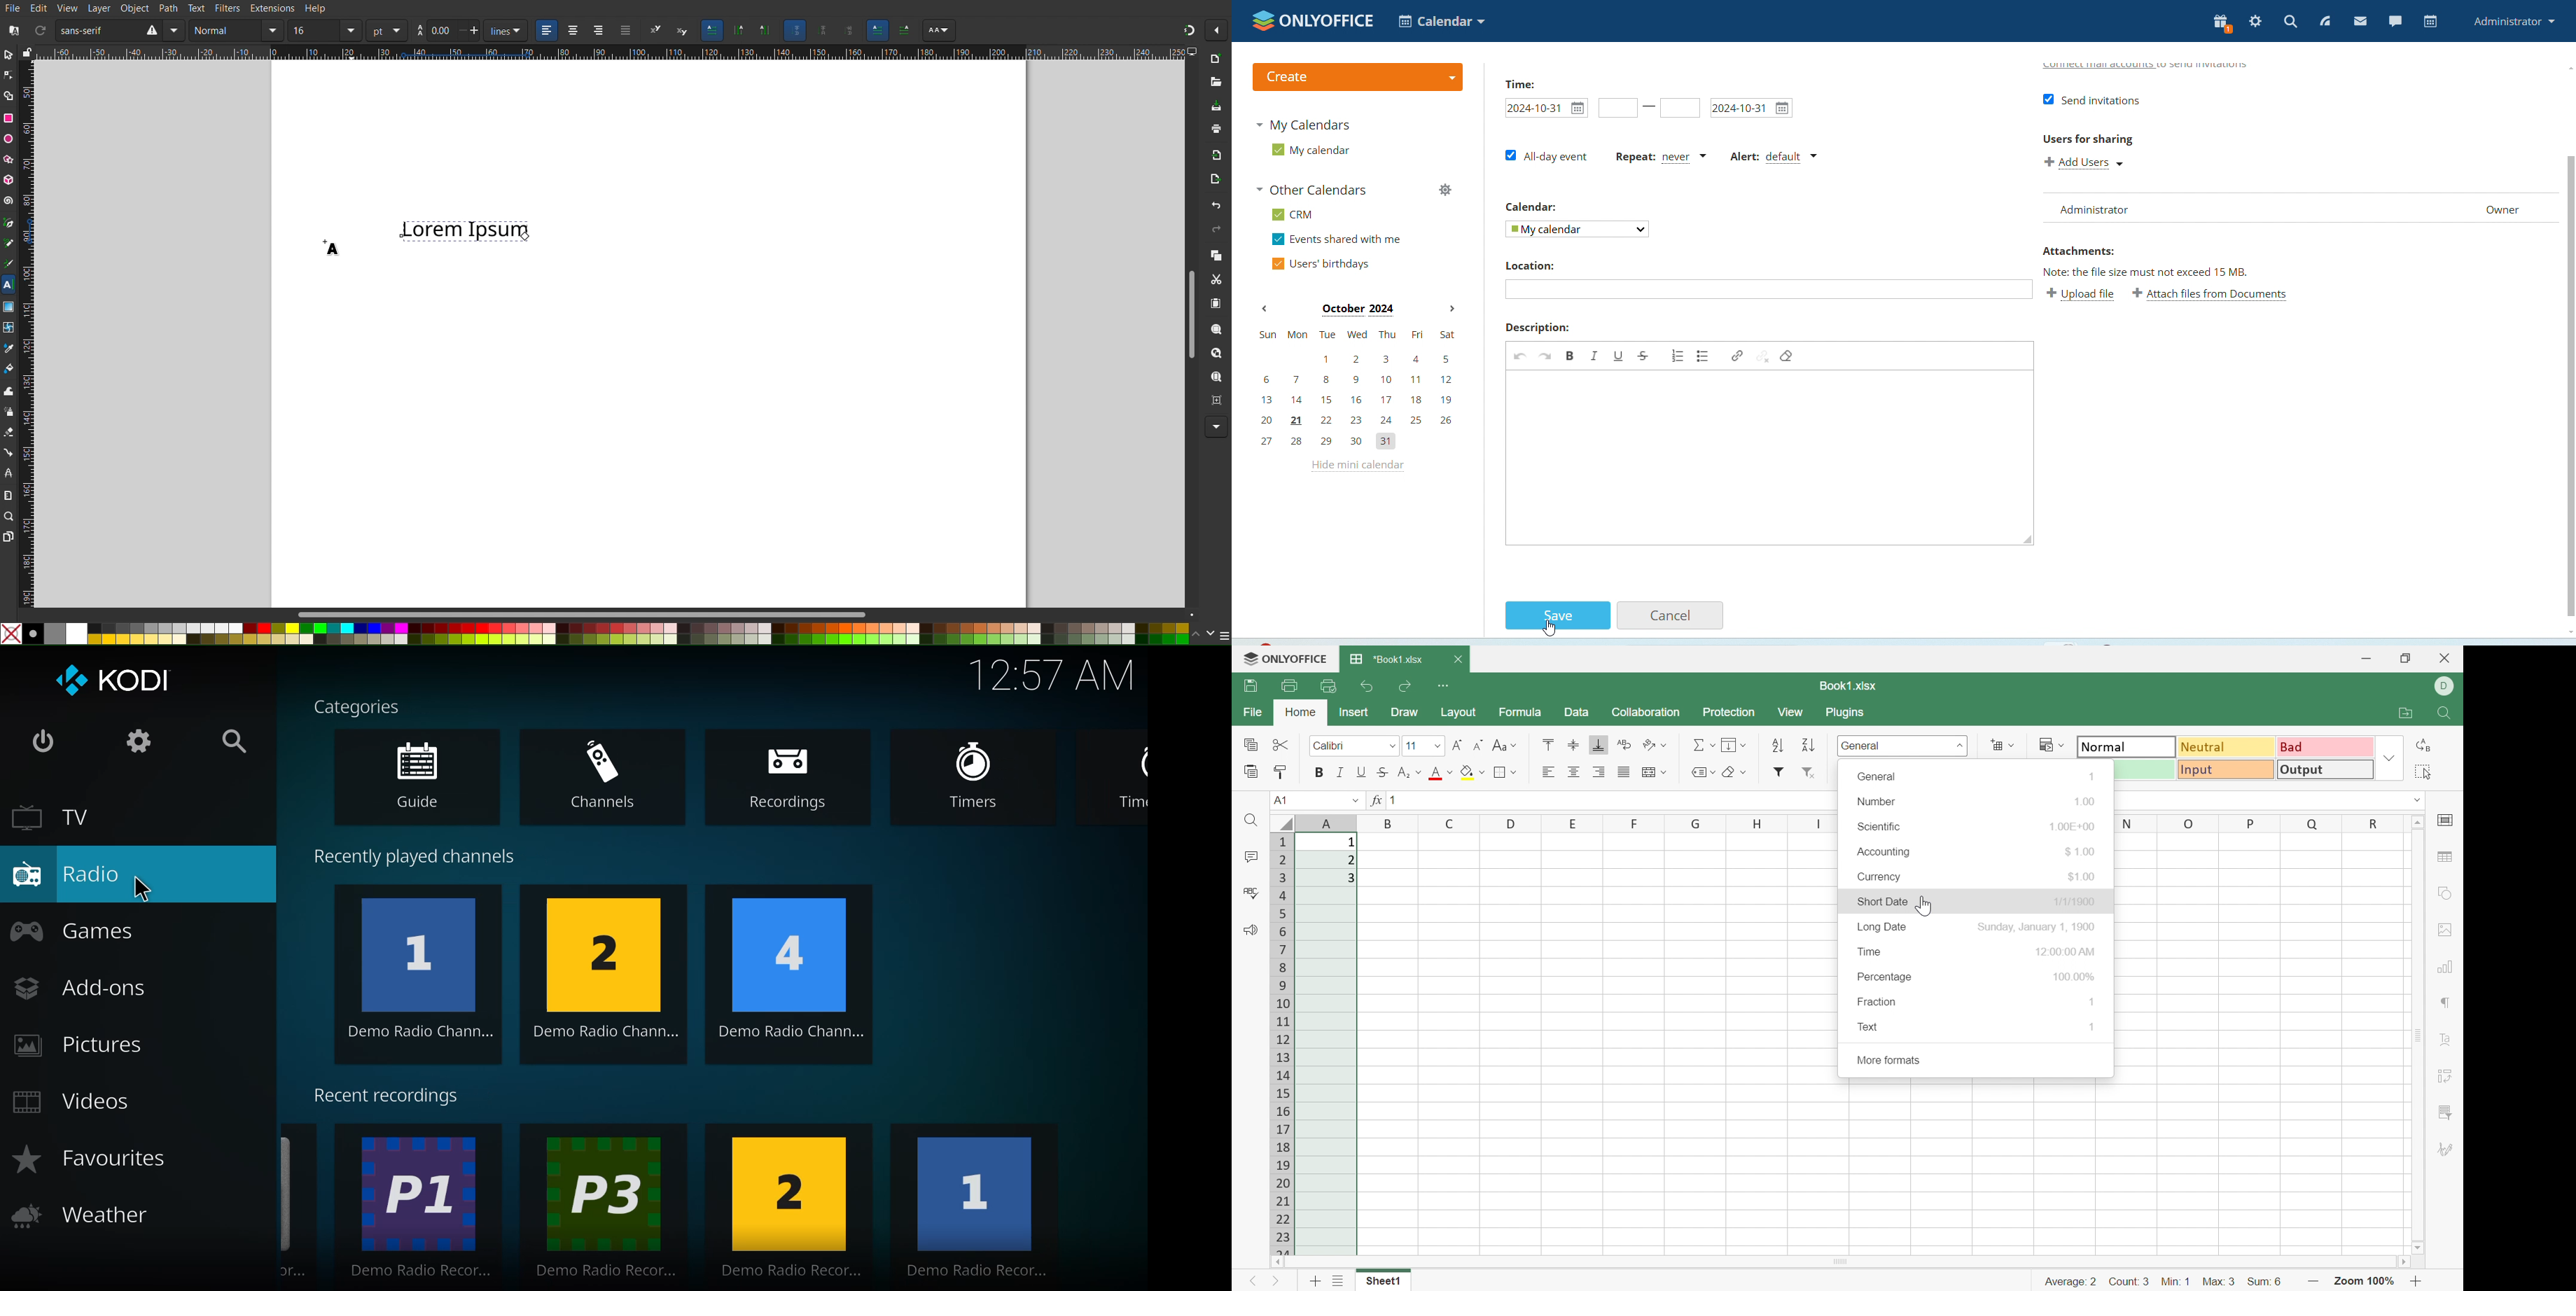 This screenshot has height=1316, width=2576. I want to click on Cursor, so click(1927, 907).